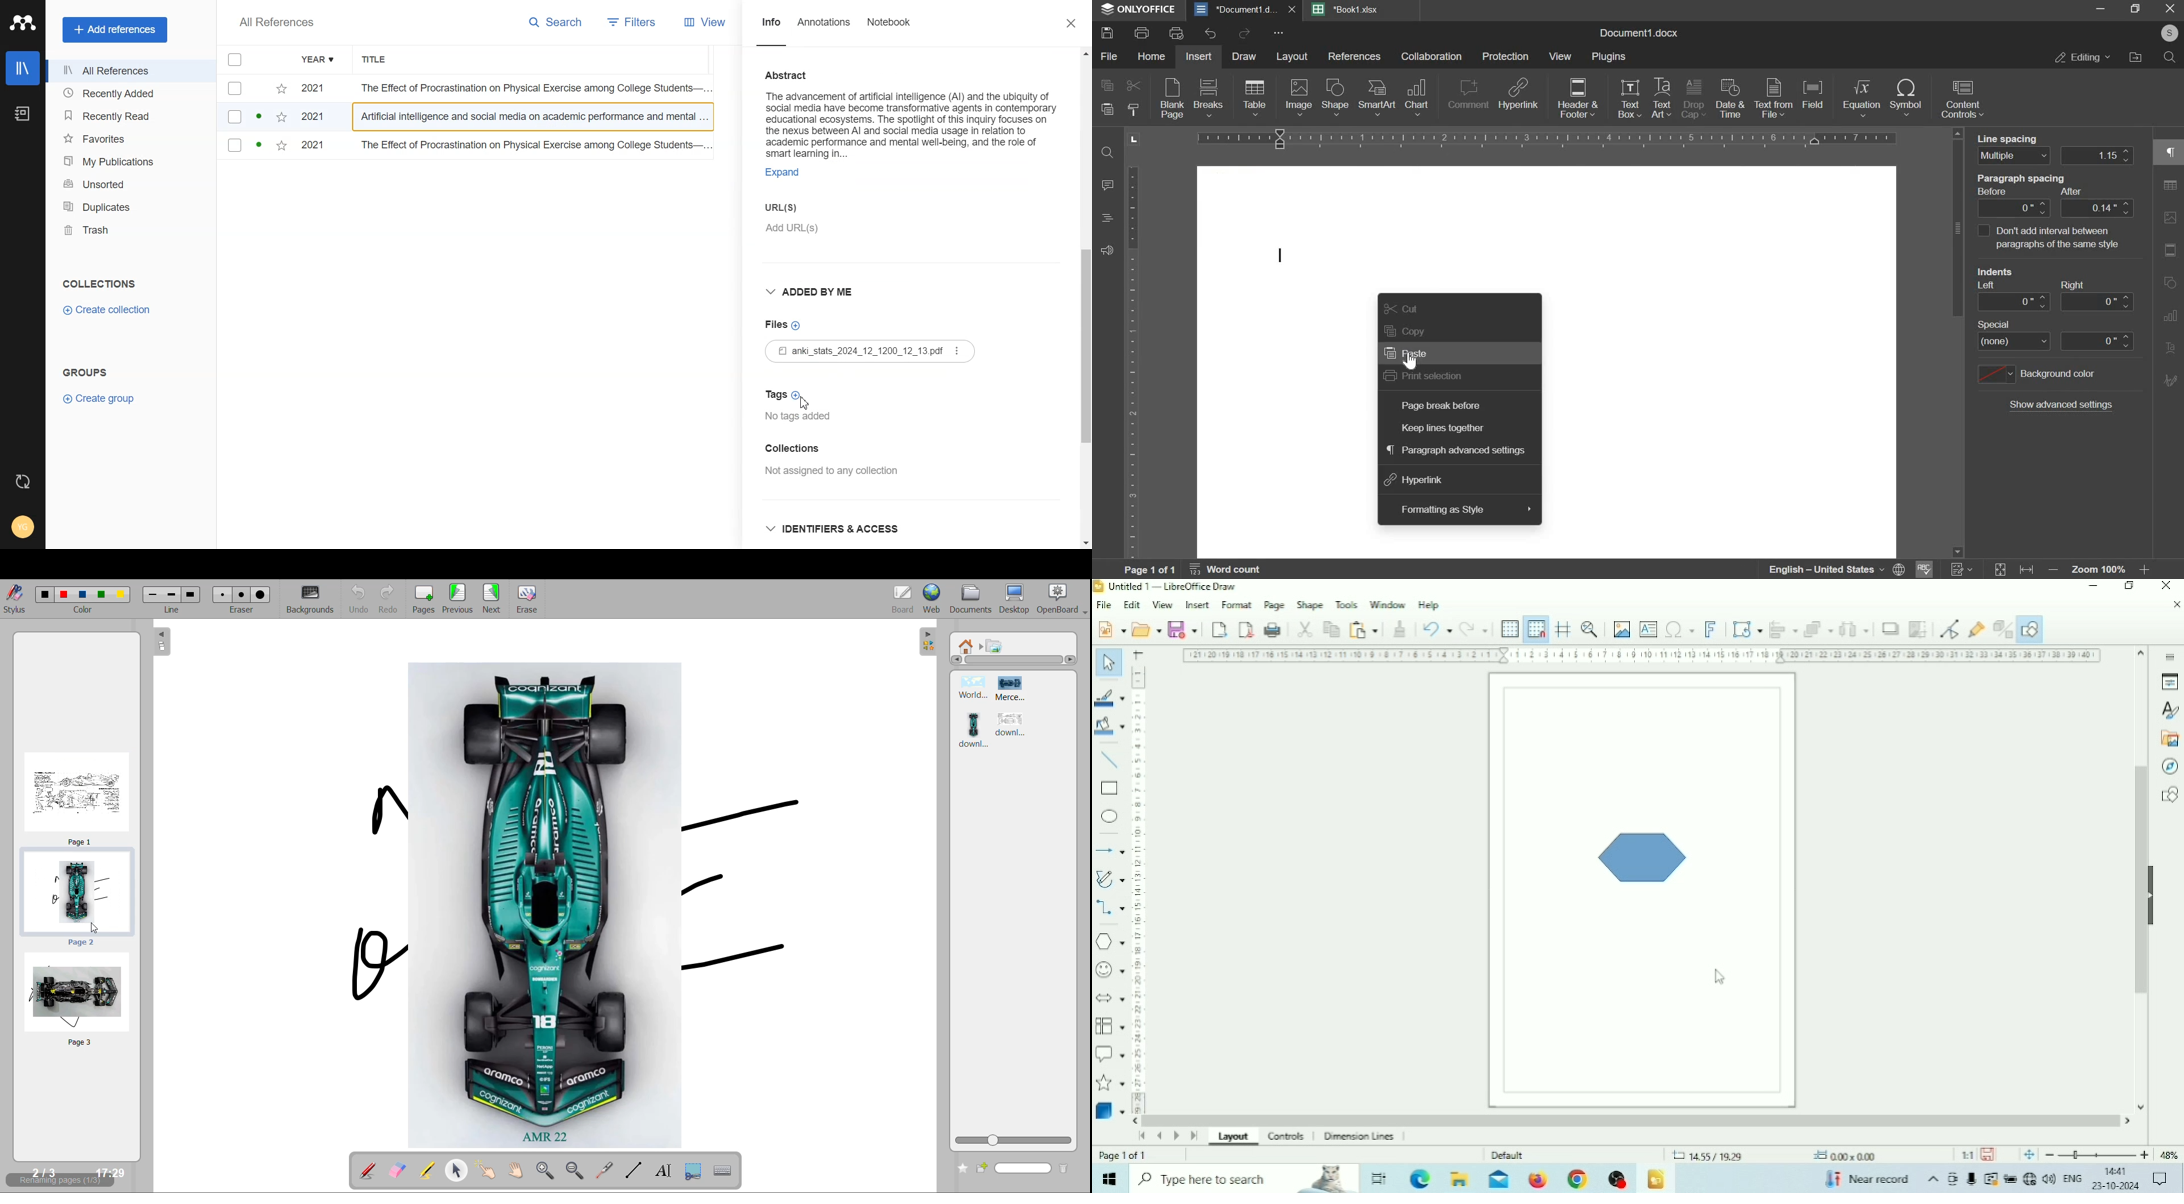  What do you see at coordinates (2169, 186) in the screenshot?
I see `Search/Replace Tool` at bounding box center [2169, 186].